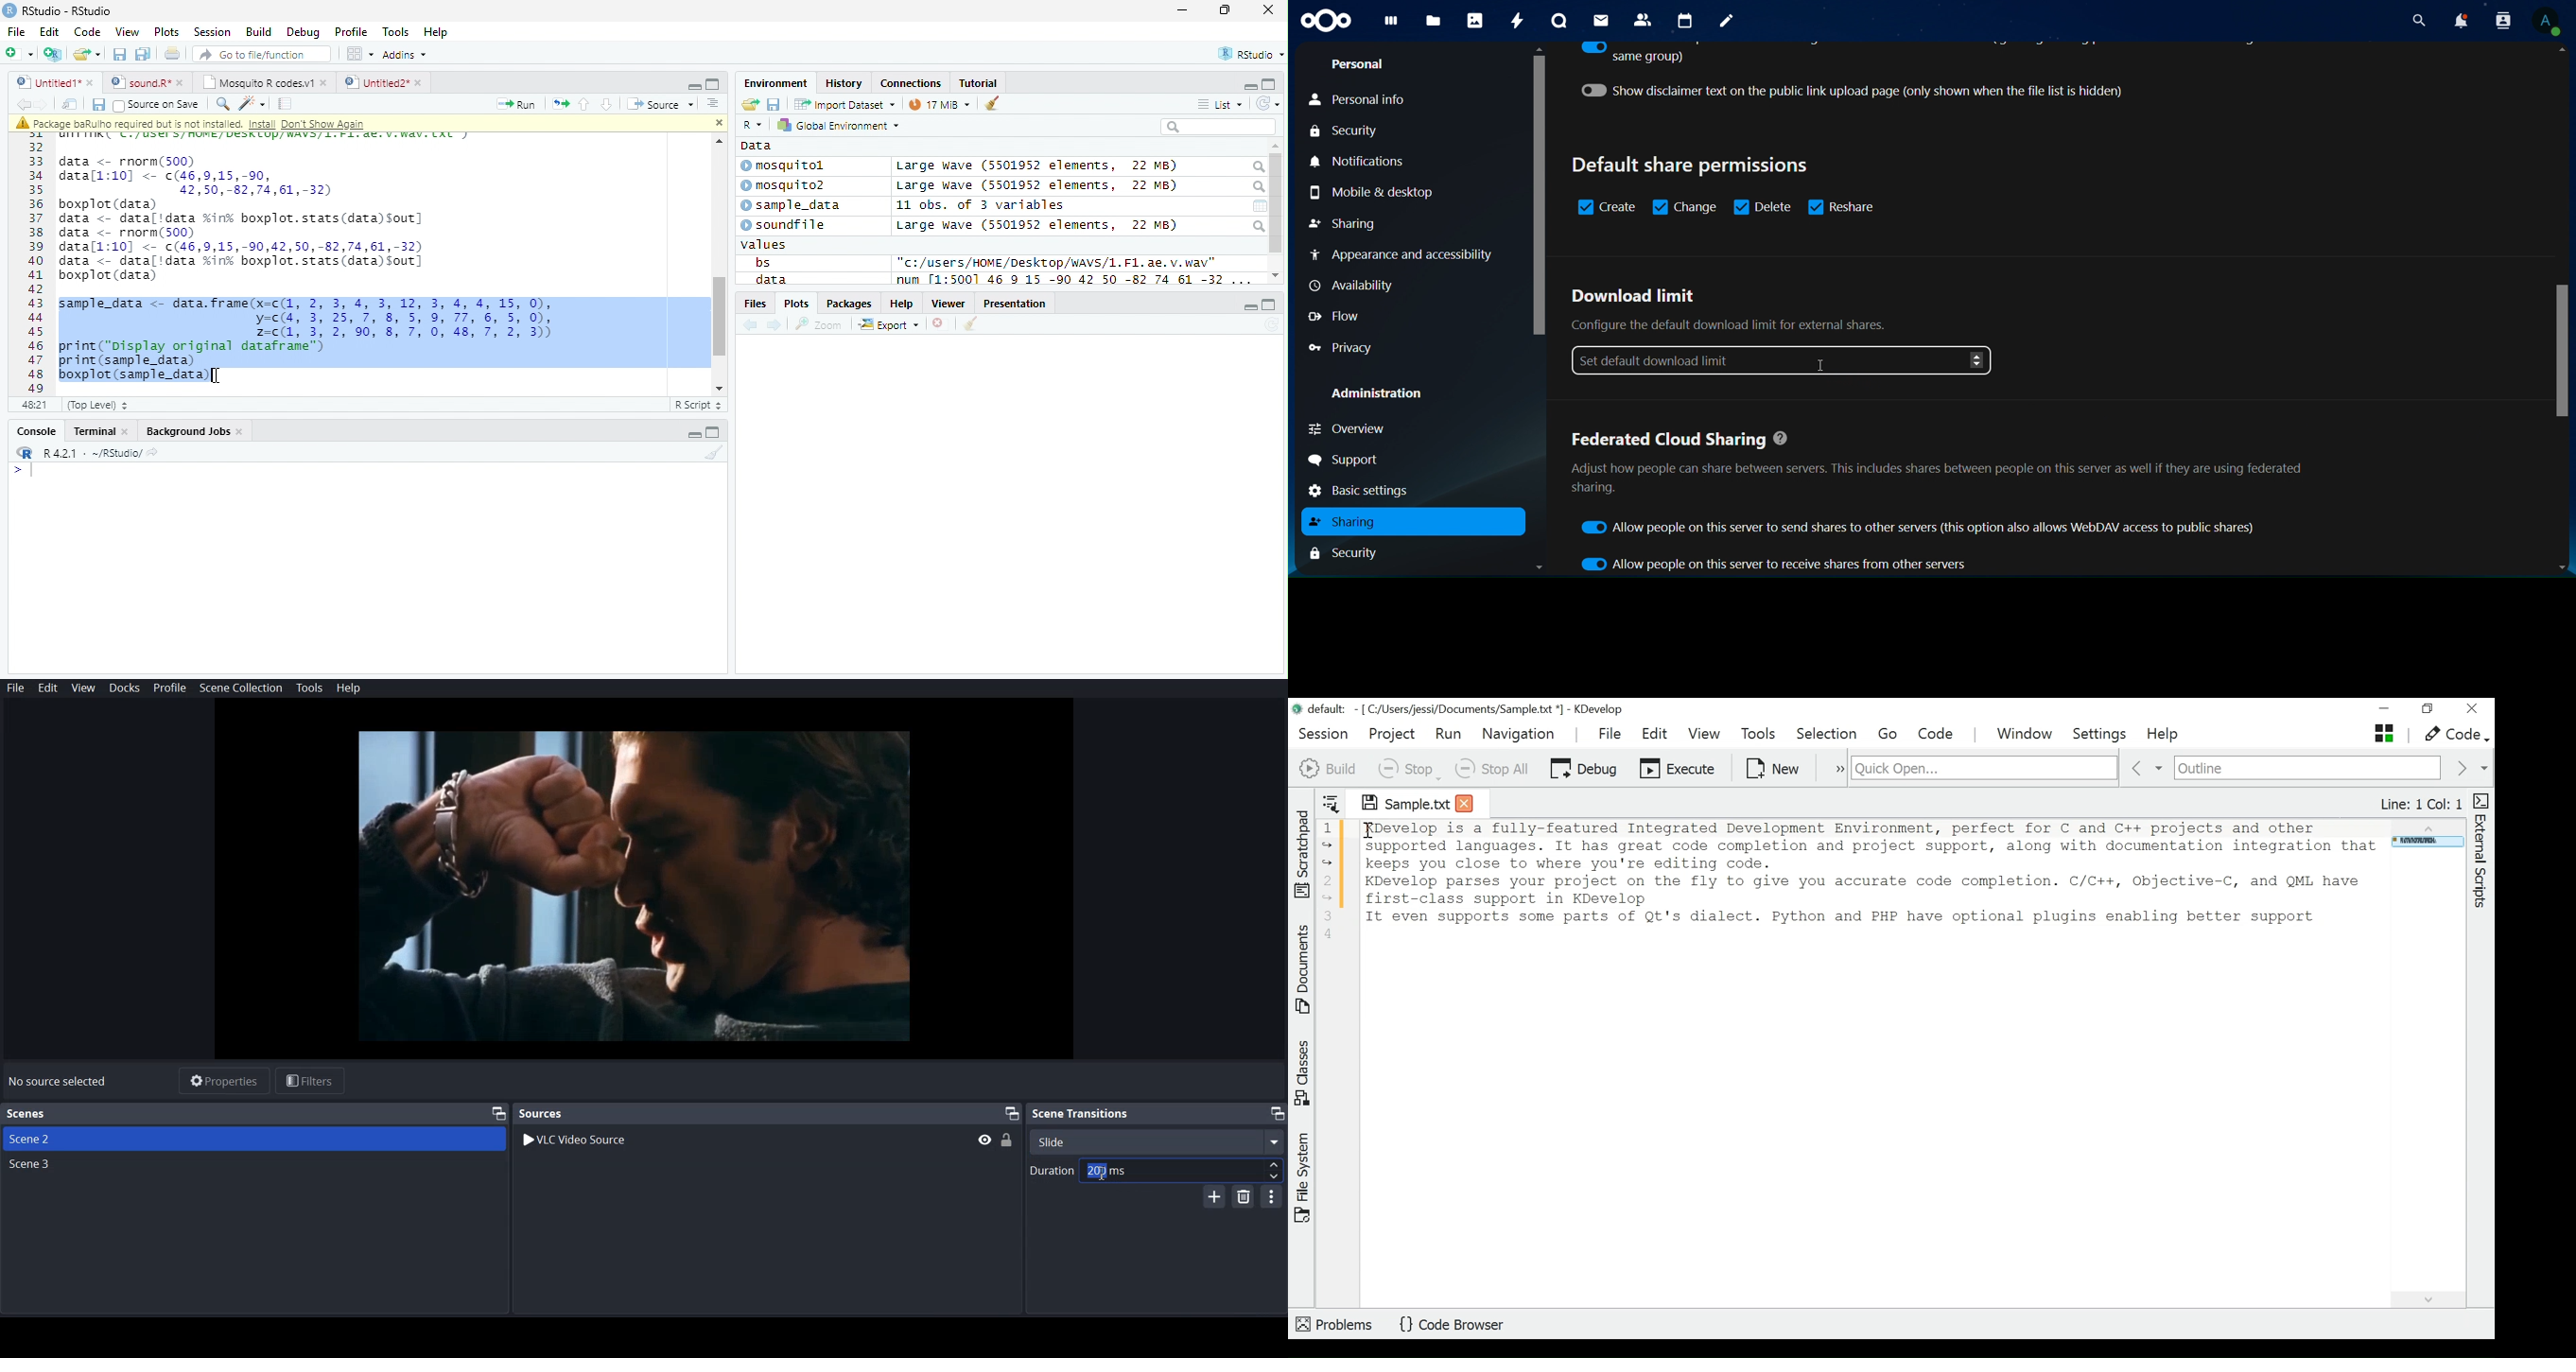  Describe the element at coordinates (170, 688) in the screenshot. I see `Profile` at that location.